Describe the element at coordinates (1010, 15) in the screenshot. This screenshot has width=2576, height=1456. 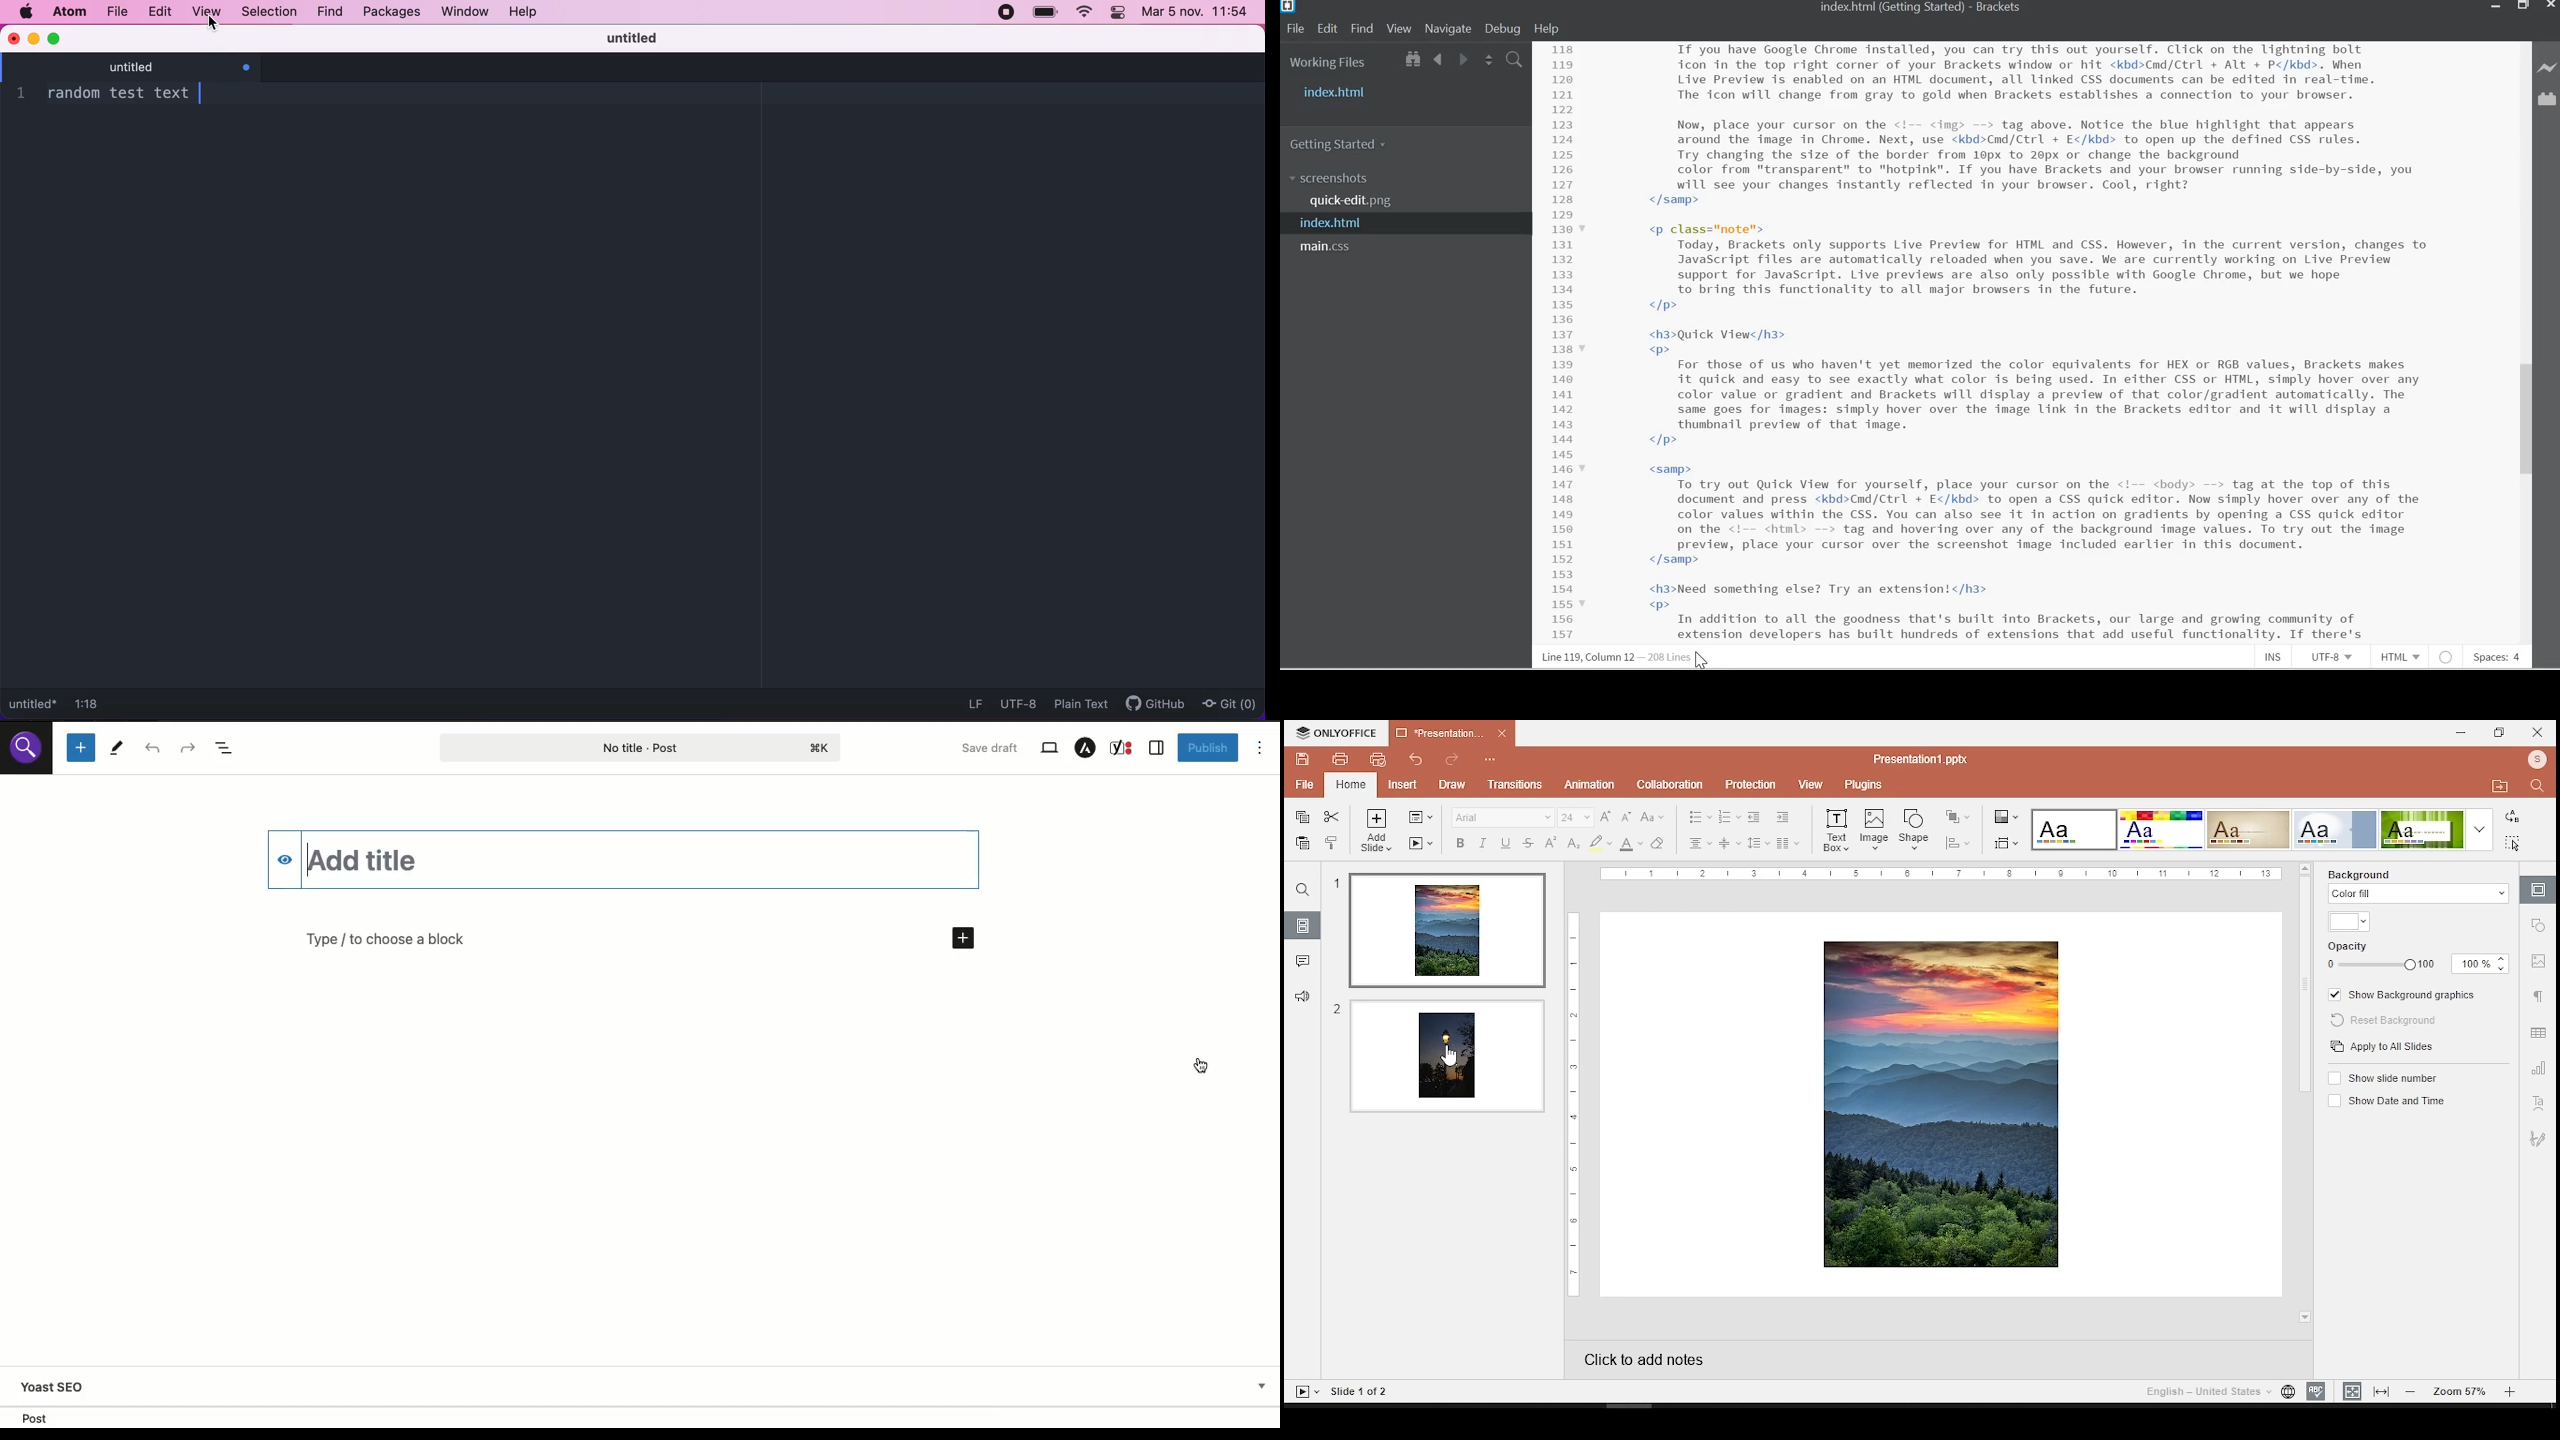
I see `recording stopped` at that location.